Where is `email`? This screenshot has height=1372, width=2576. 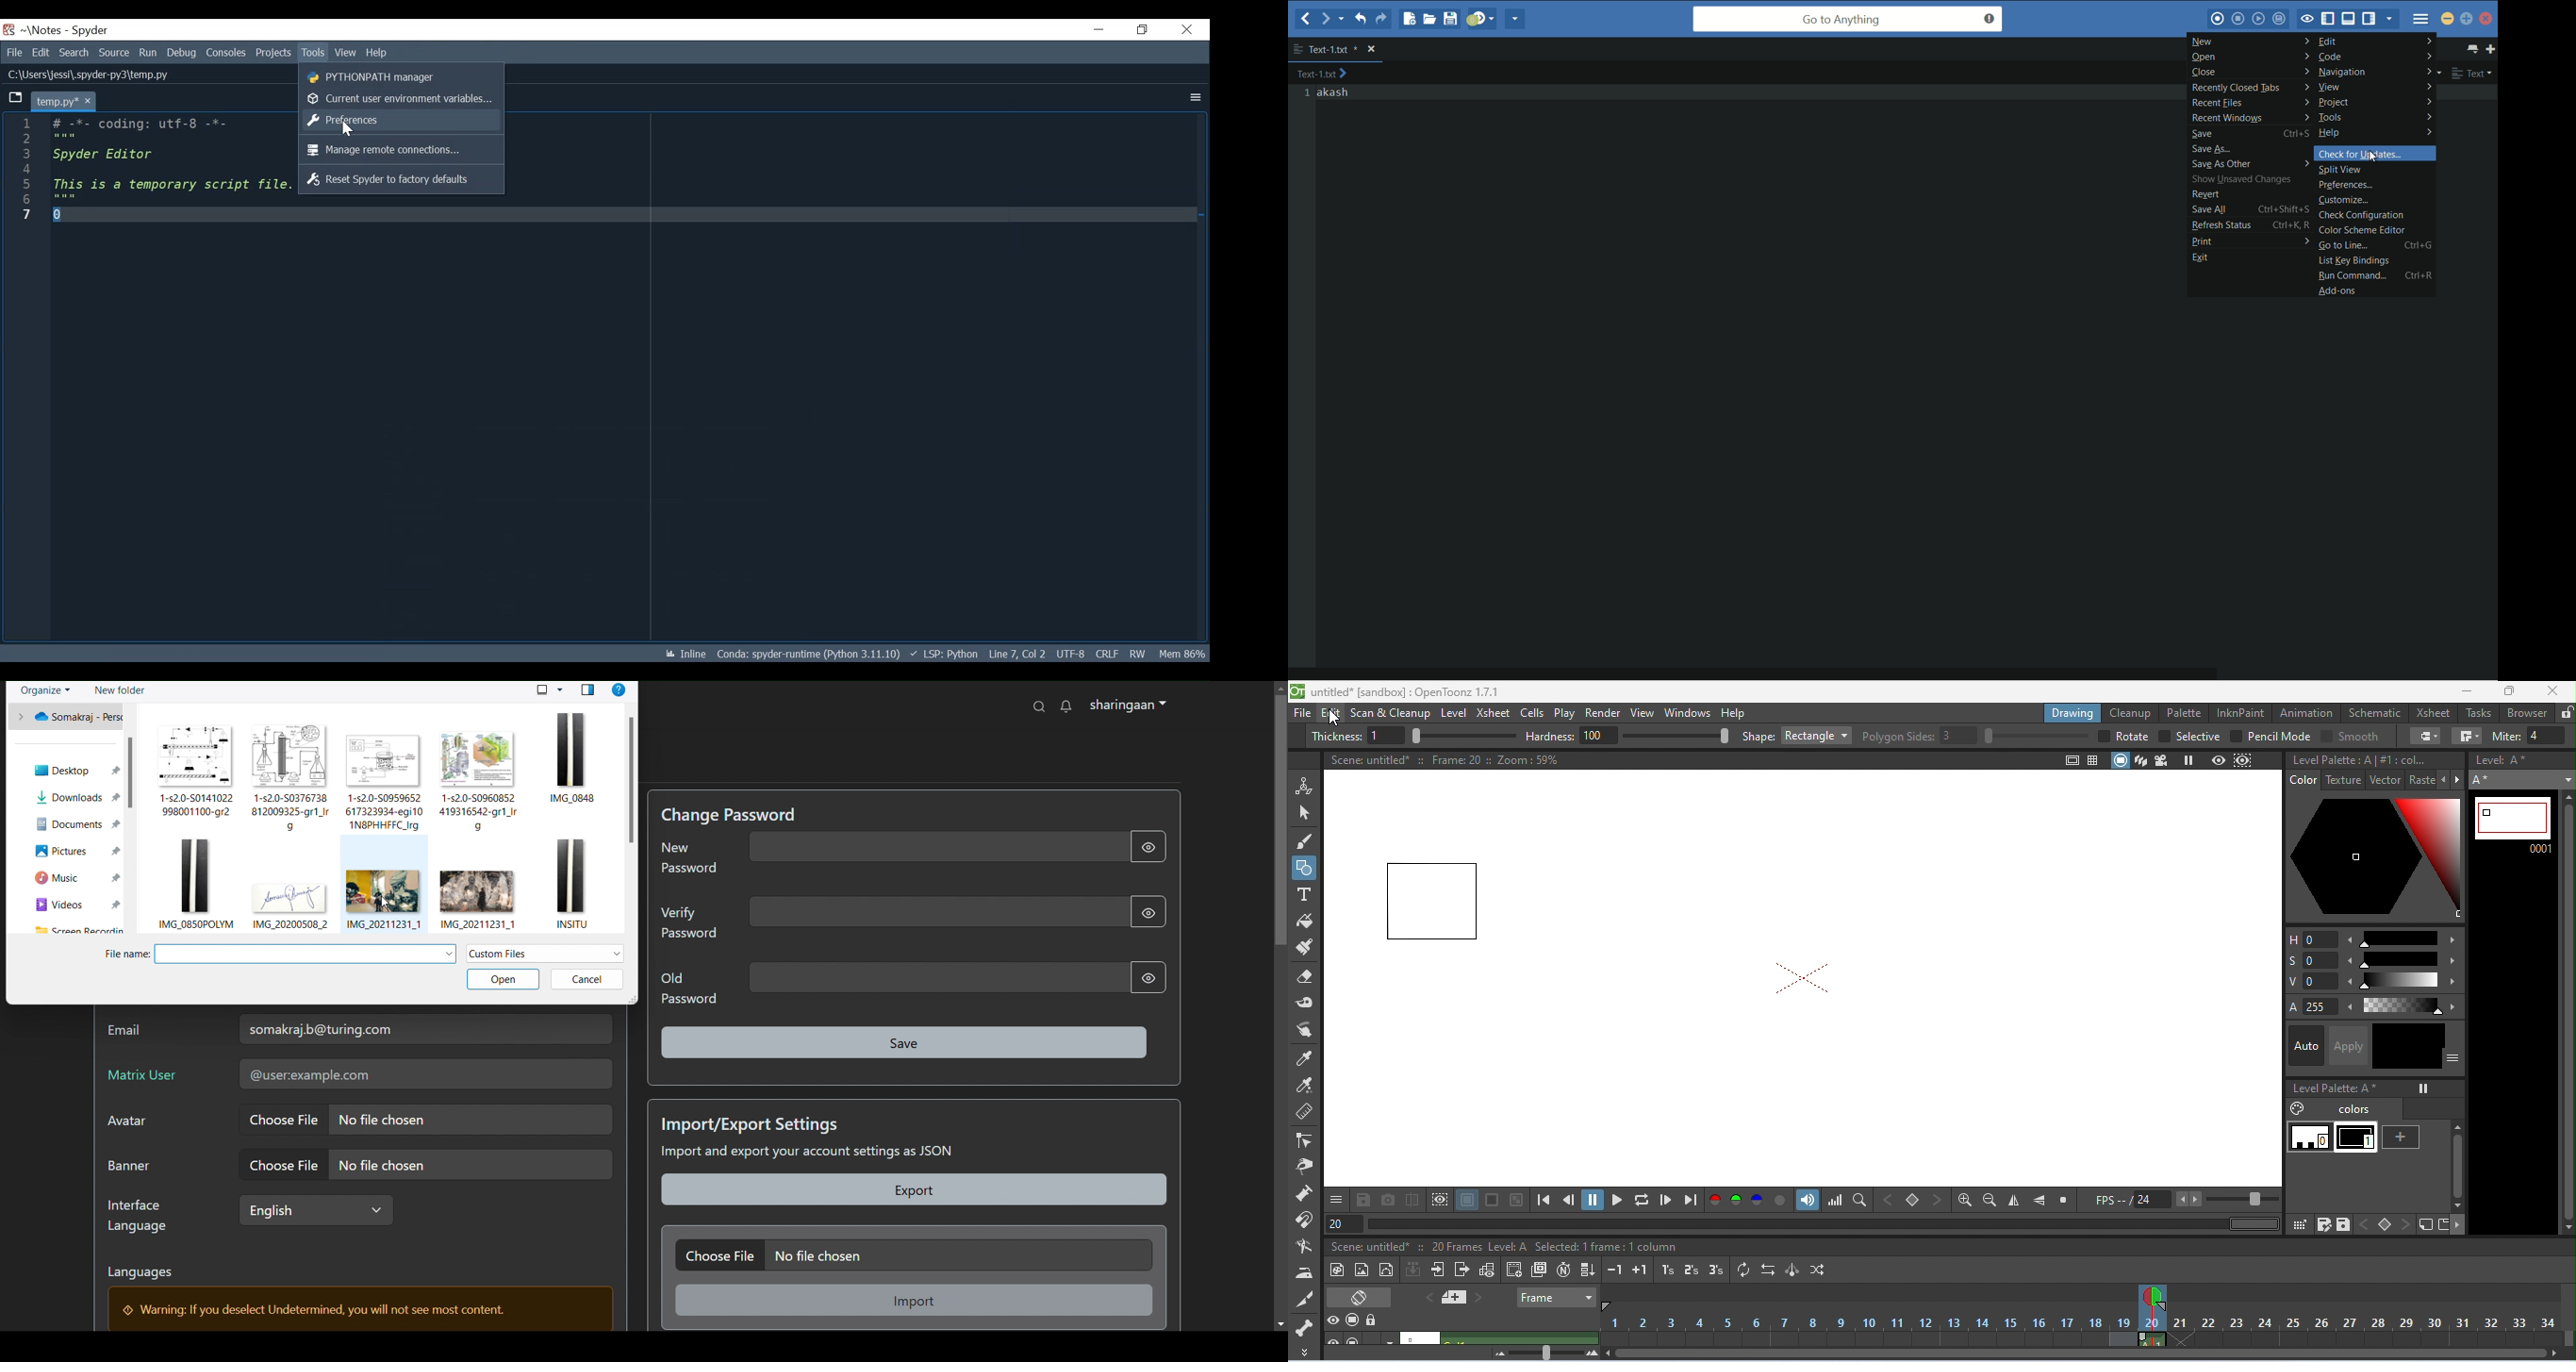
email is located at coordinates (425, 1029).